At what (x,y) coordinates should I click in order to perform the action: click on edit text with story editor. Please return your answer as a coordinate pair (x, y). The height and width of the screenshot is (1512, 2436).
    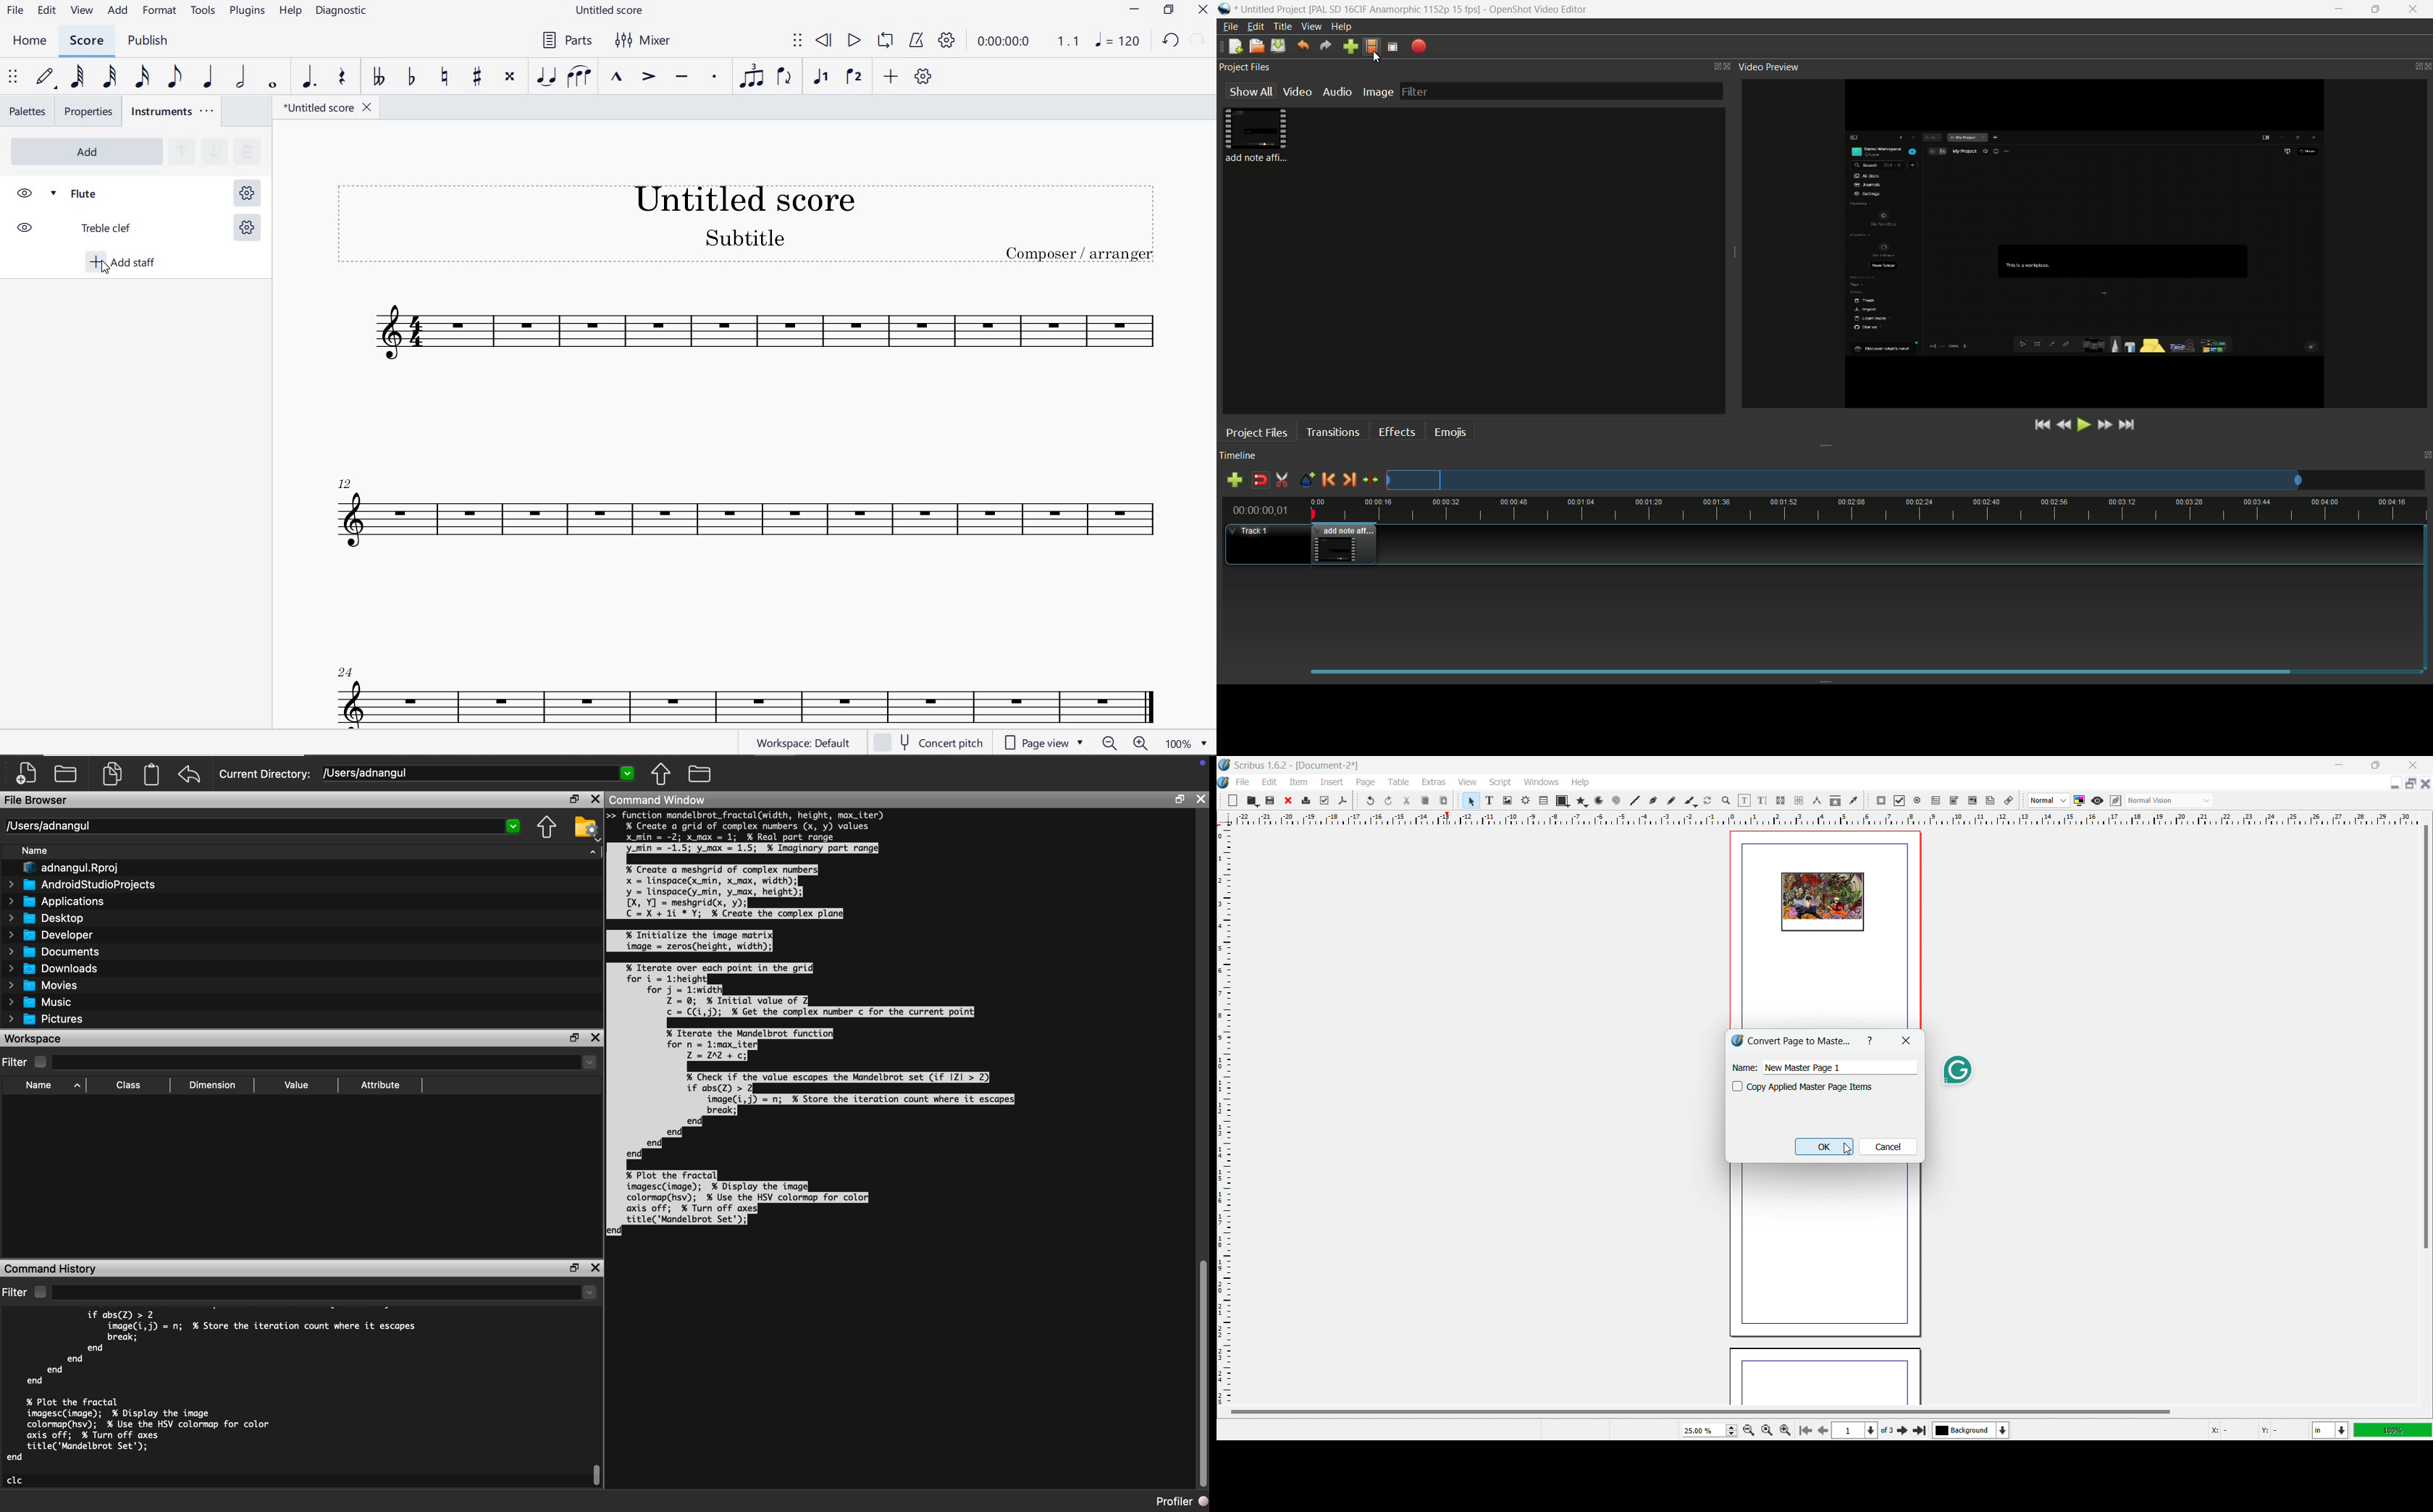
    Looking at the image, I should click on (1762, 800).